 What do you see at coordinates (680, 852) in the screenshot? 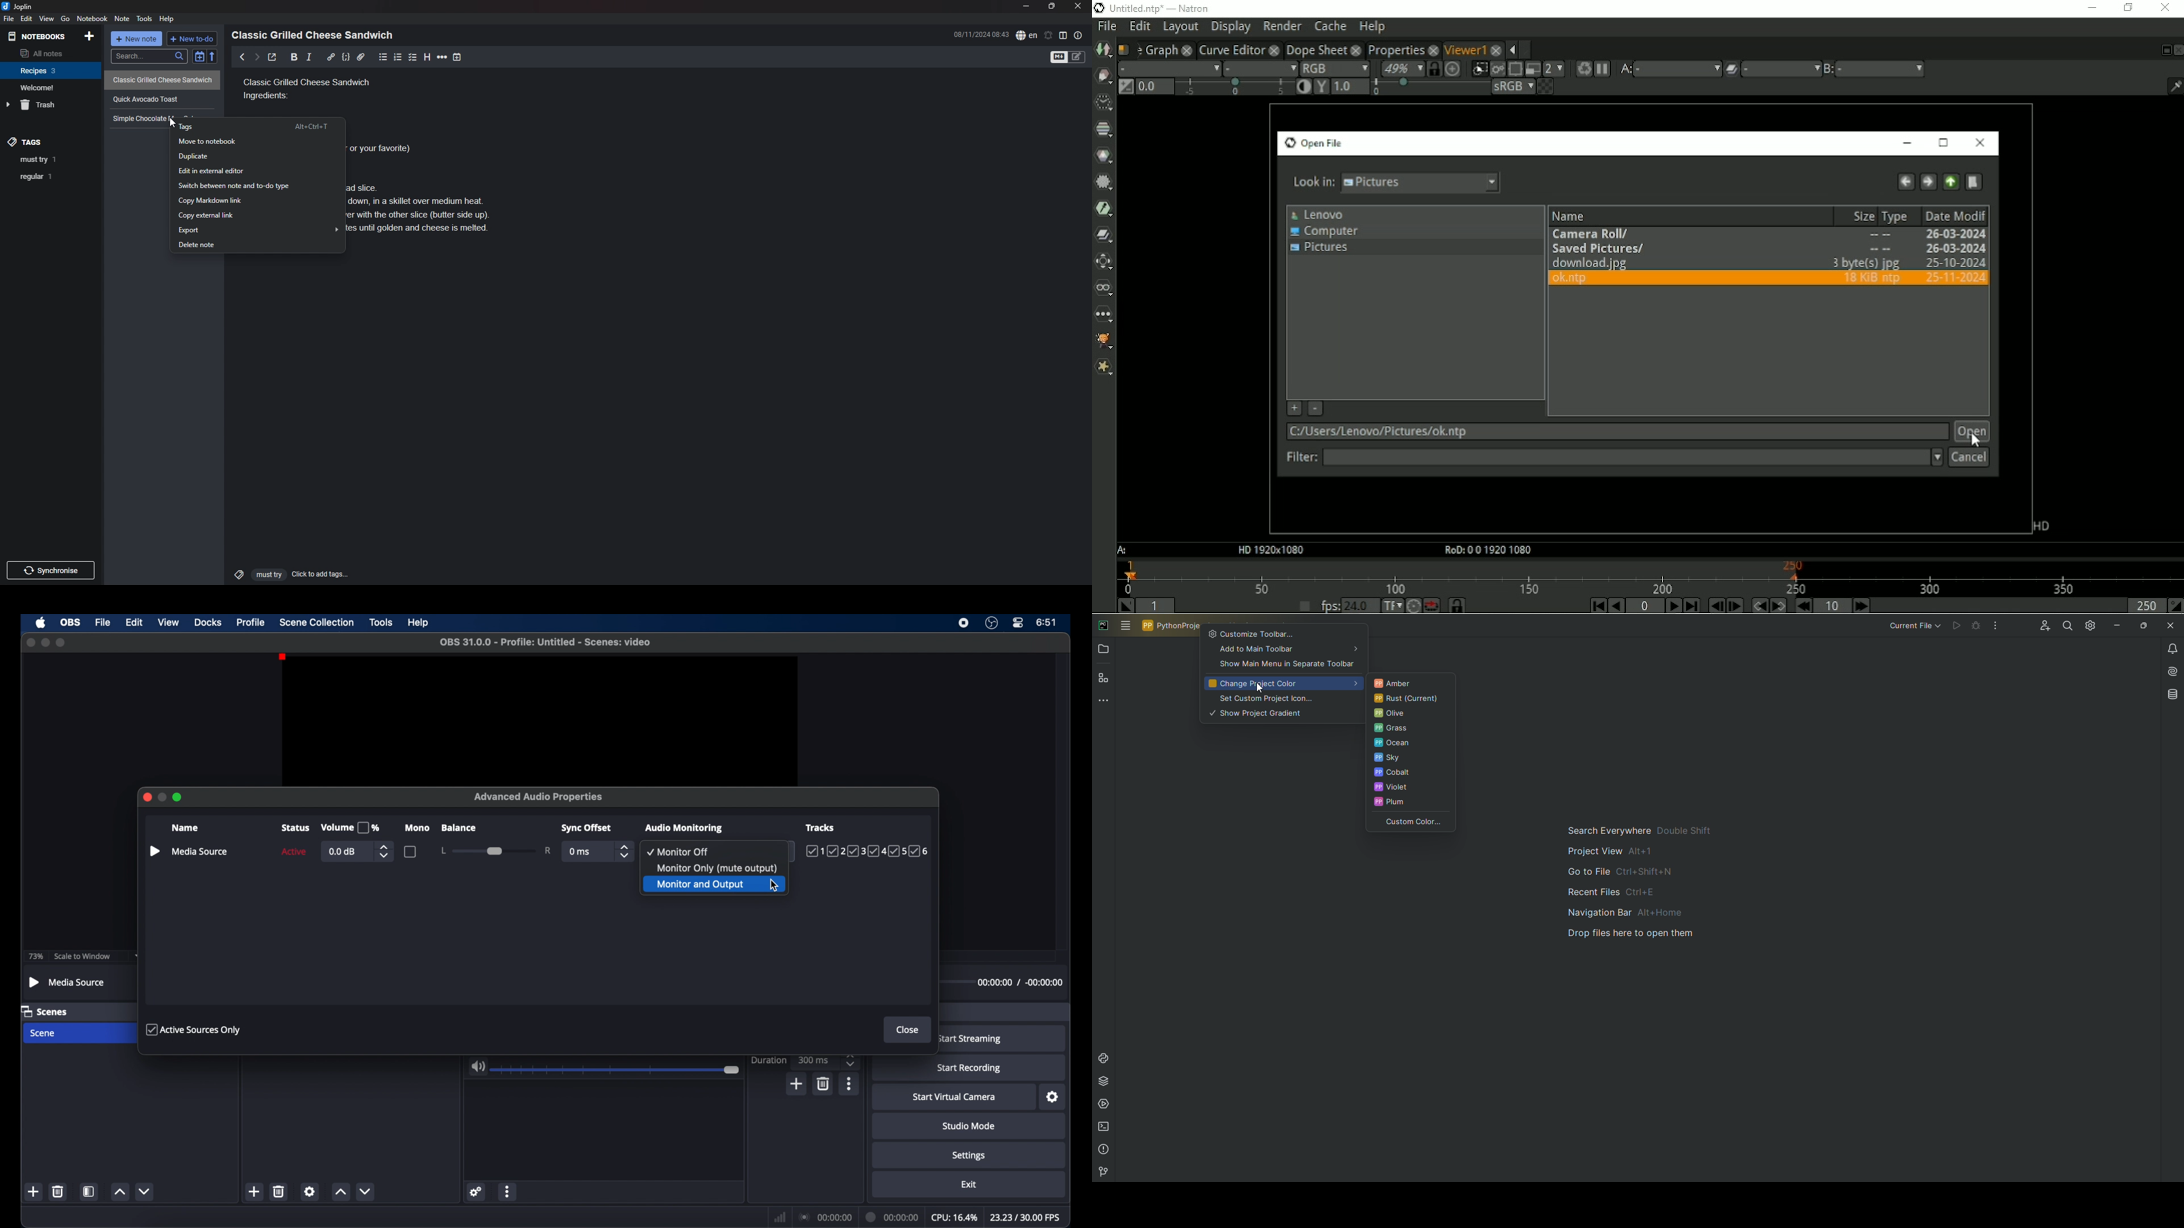
I see `monitor off` at bounding box center [680, 852].